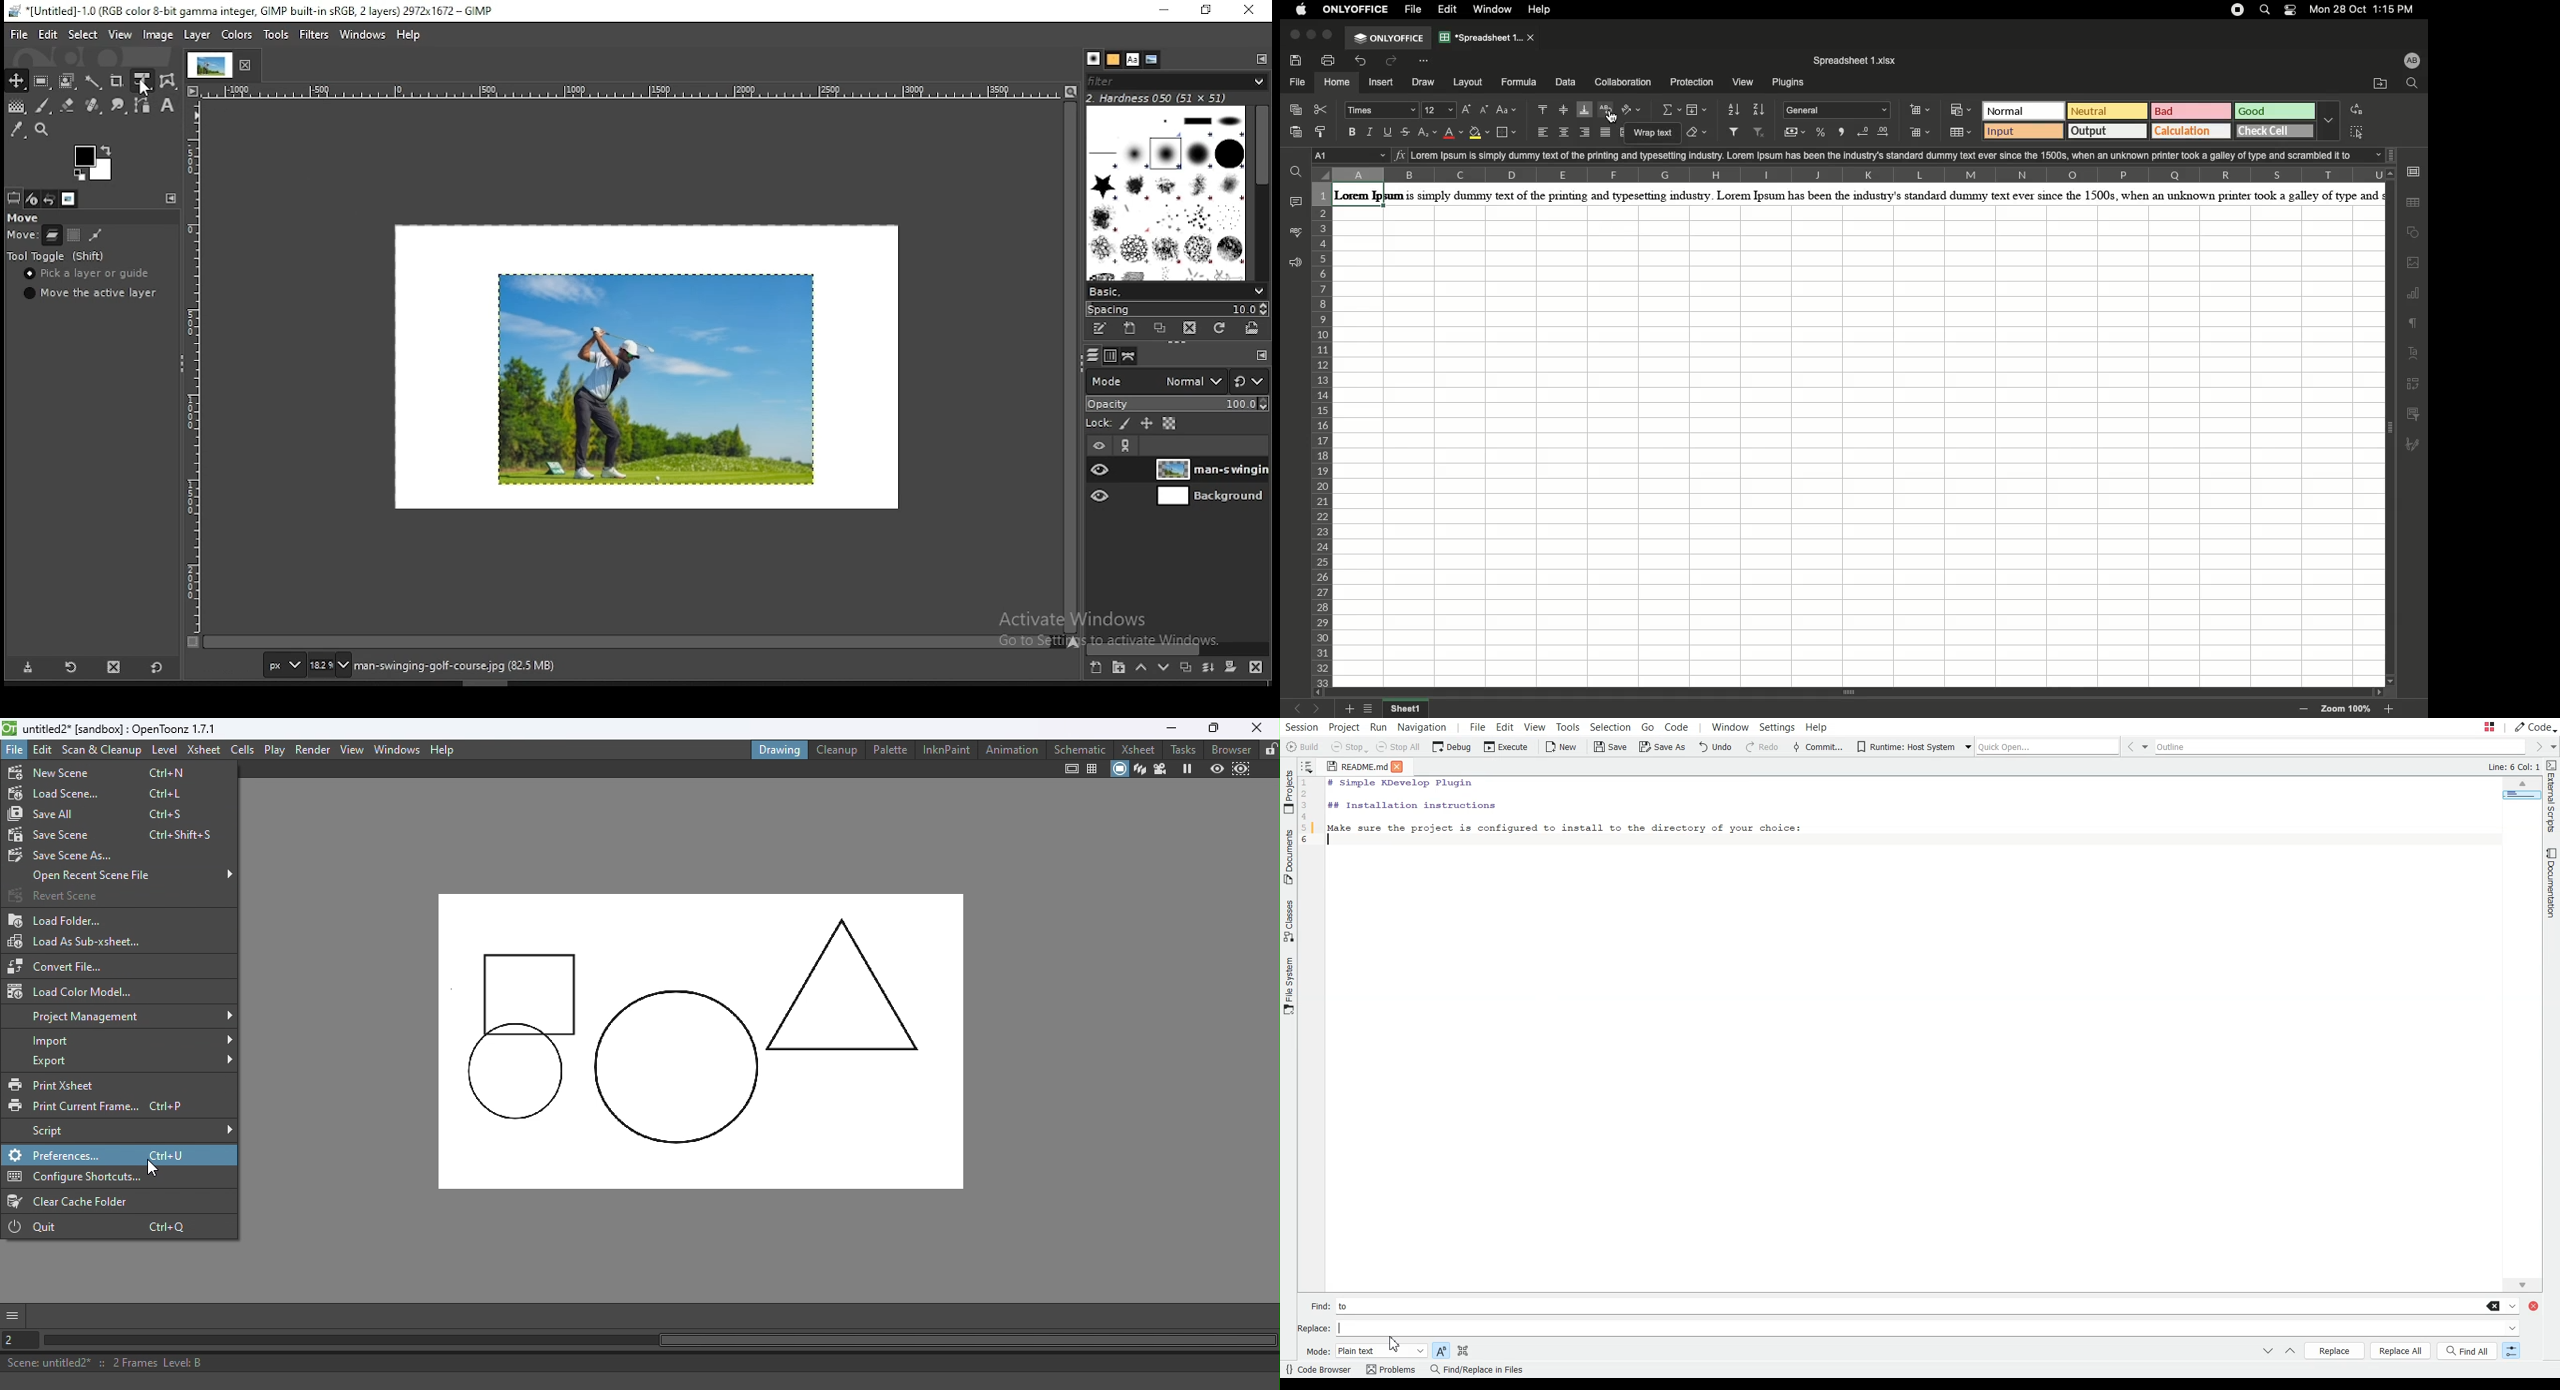 This screenshot has width=2576, height=1400. What do you see at coordinates (62, 966) in the screenshot?
I see `Convert file` at bounding box center [62, 966].